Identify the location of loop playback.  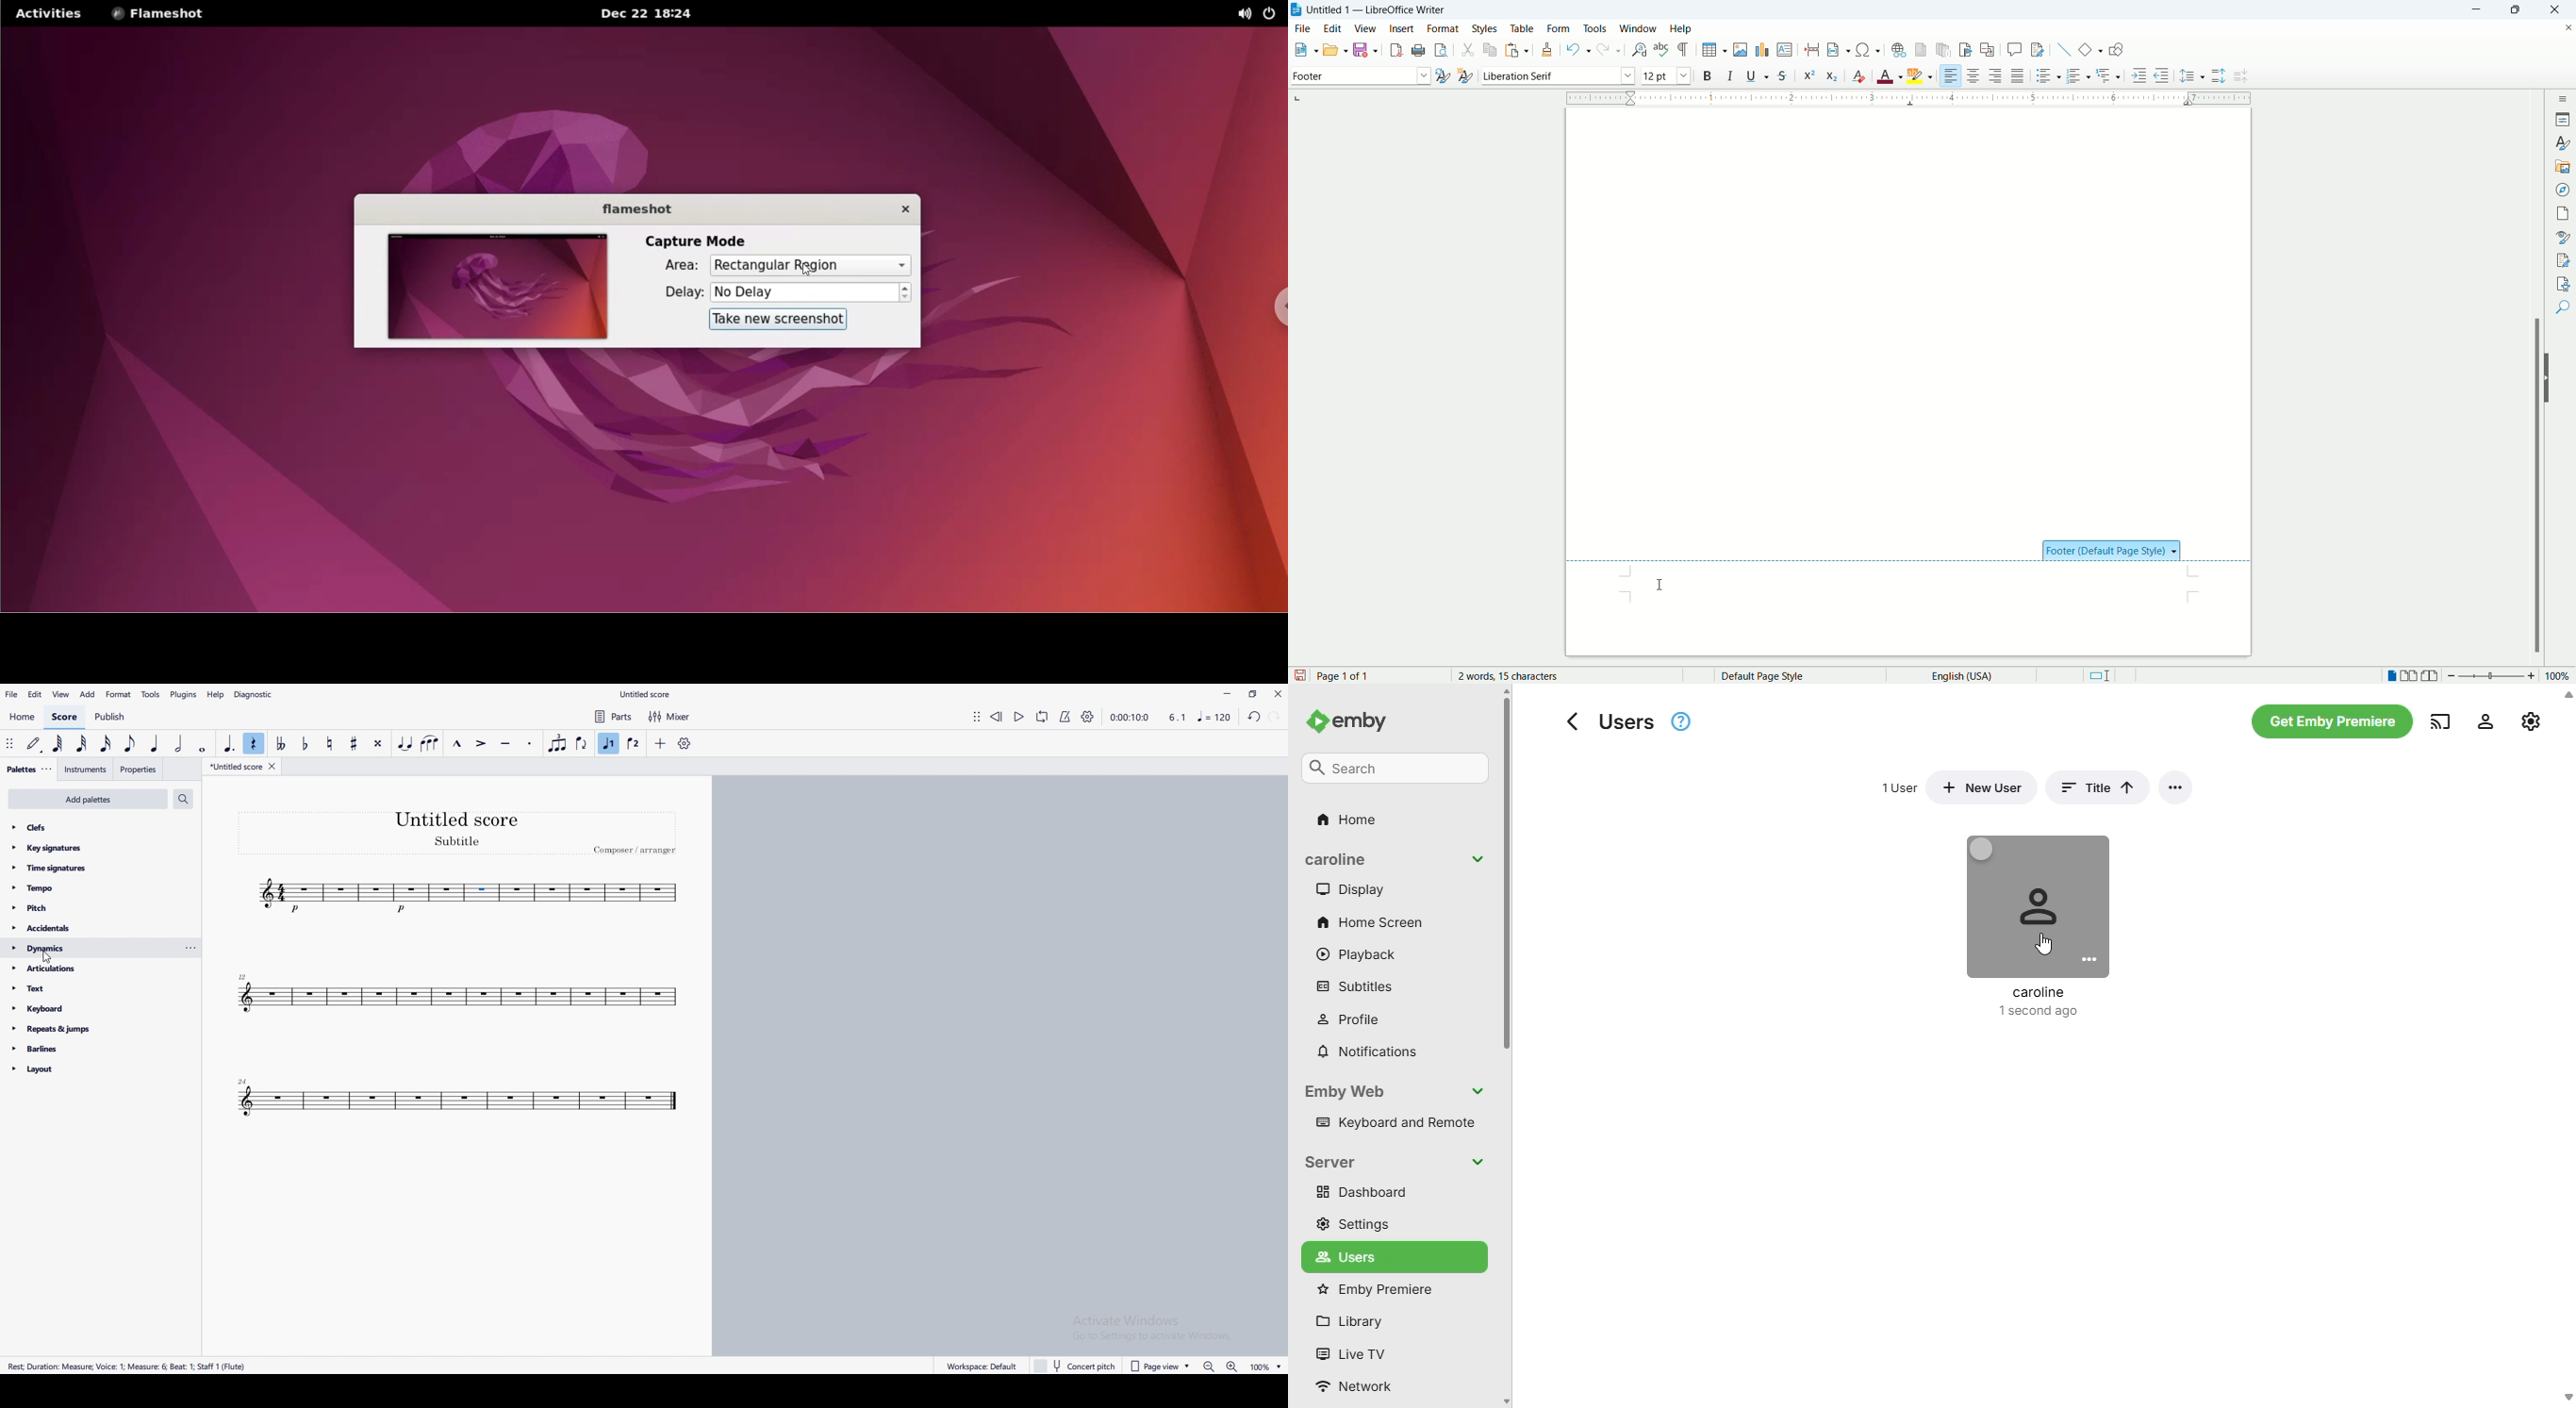
(1041, 716).